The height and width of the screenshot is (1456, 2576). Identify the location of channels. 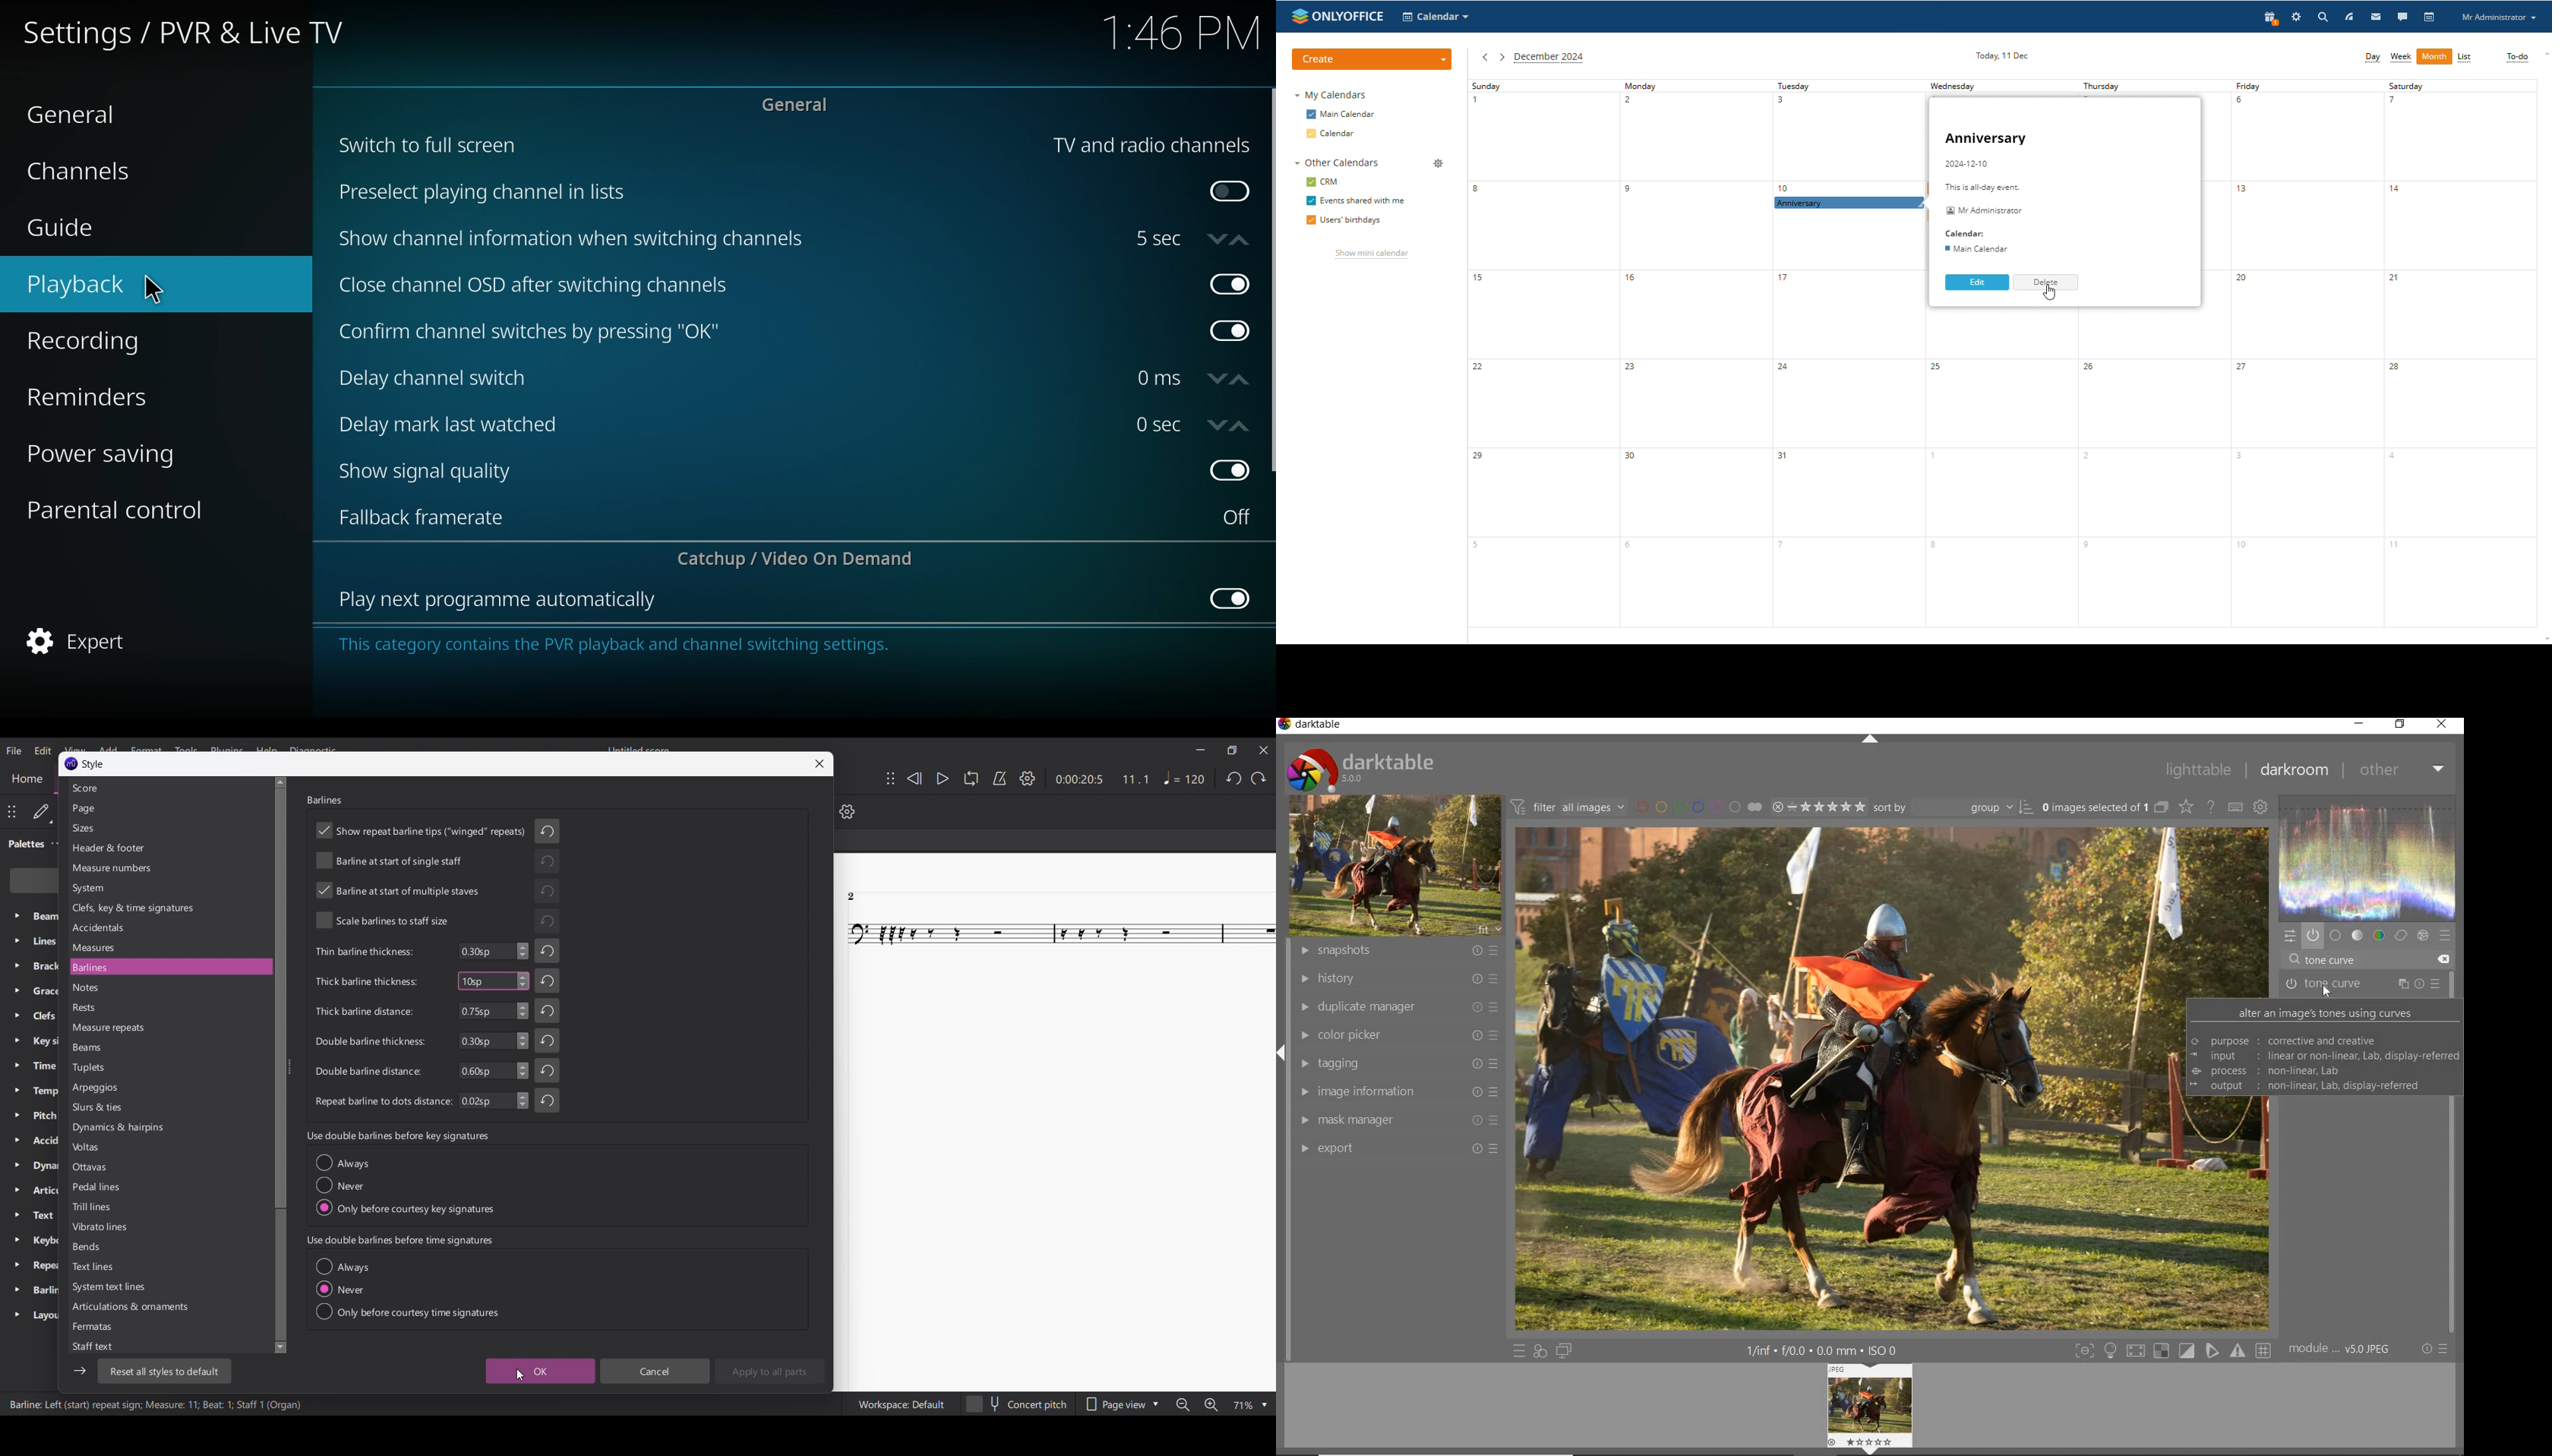
(106, 169).